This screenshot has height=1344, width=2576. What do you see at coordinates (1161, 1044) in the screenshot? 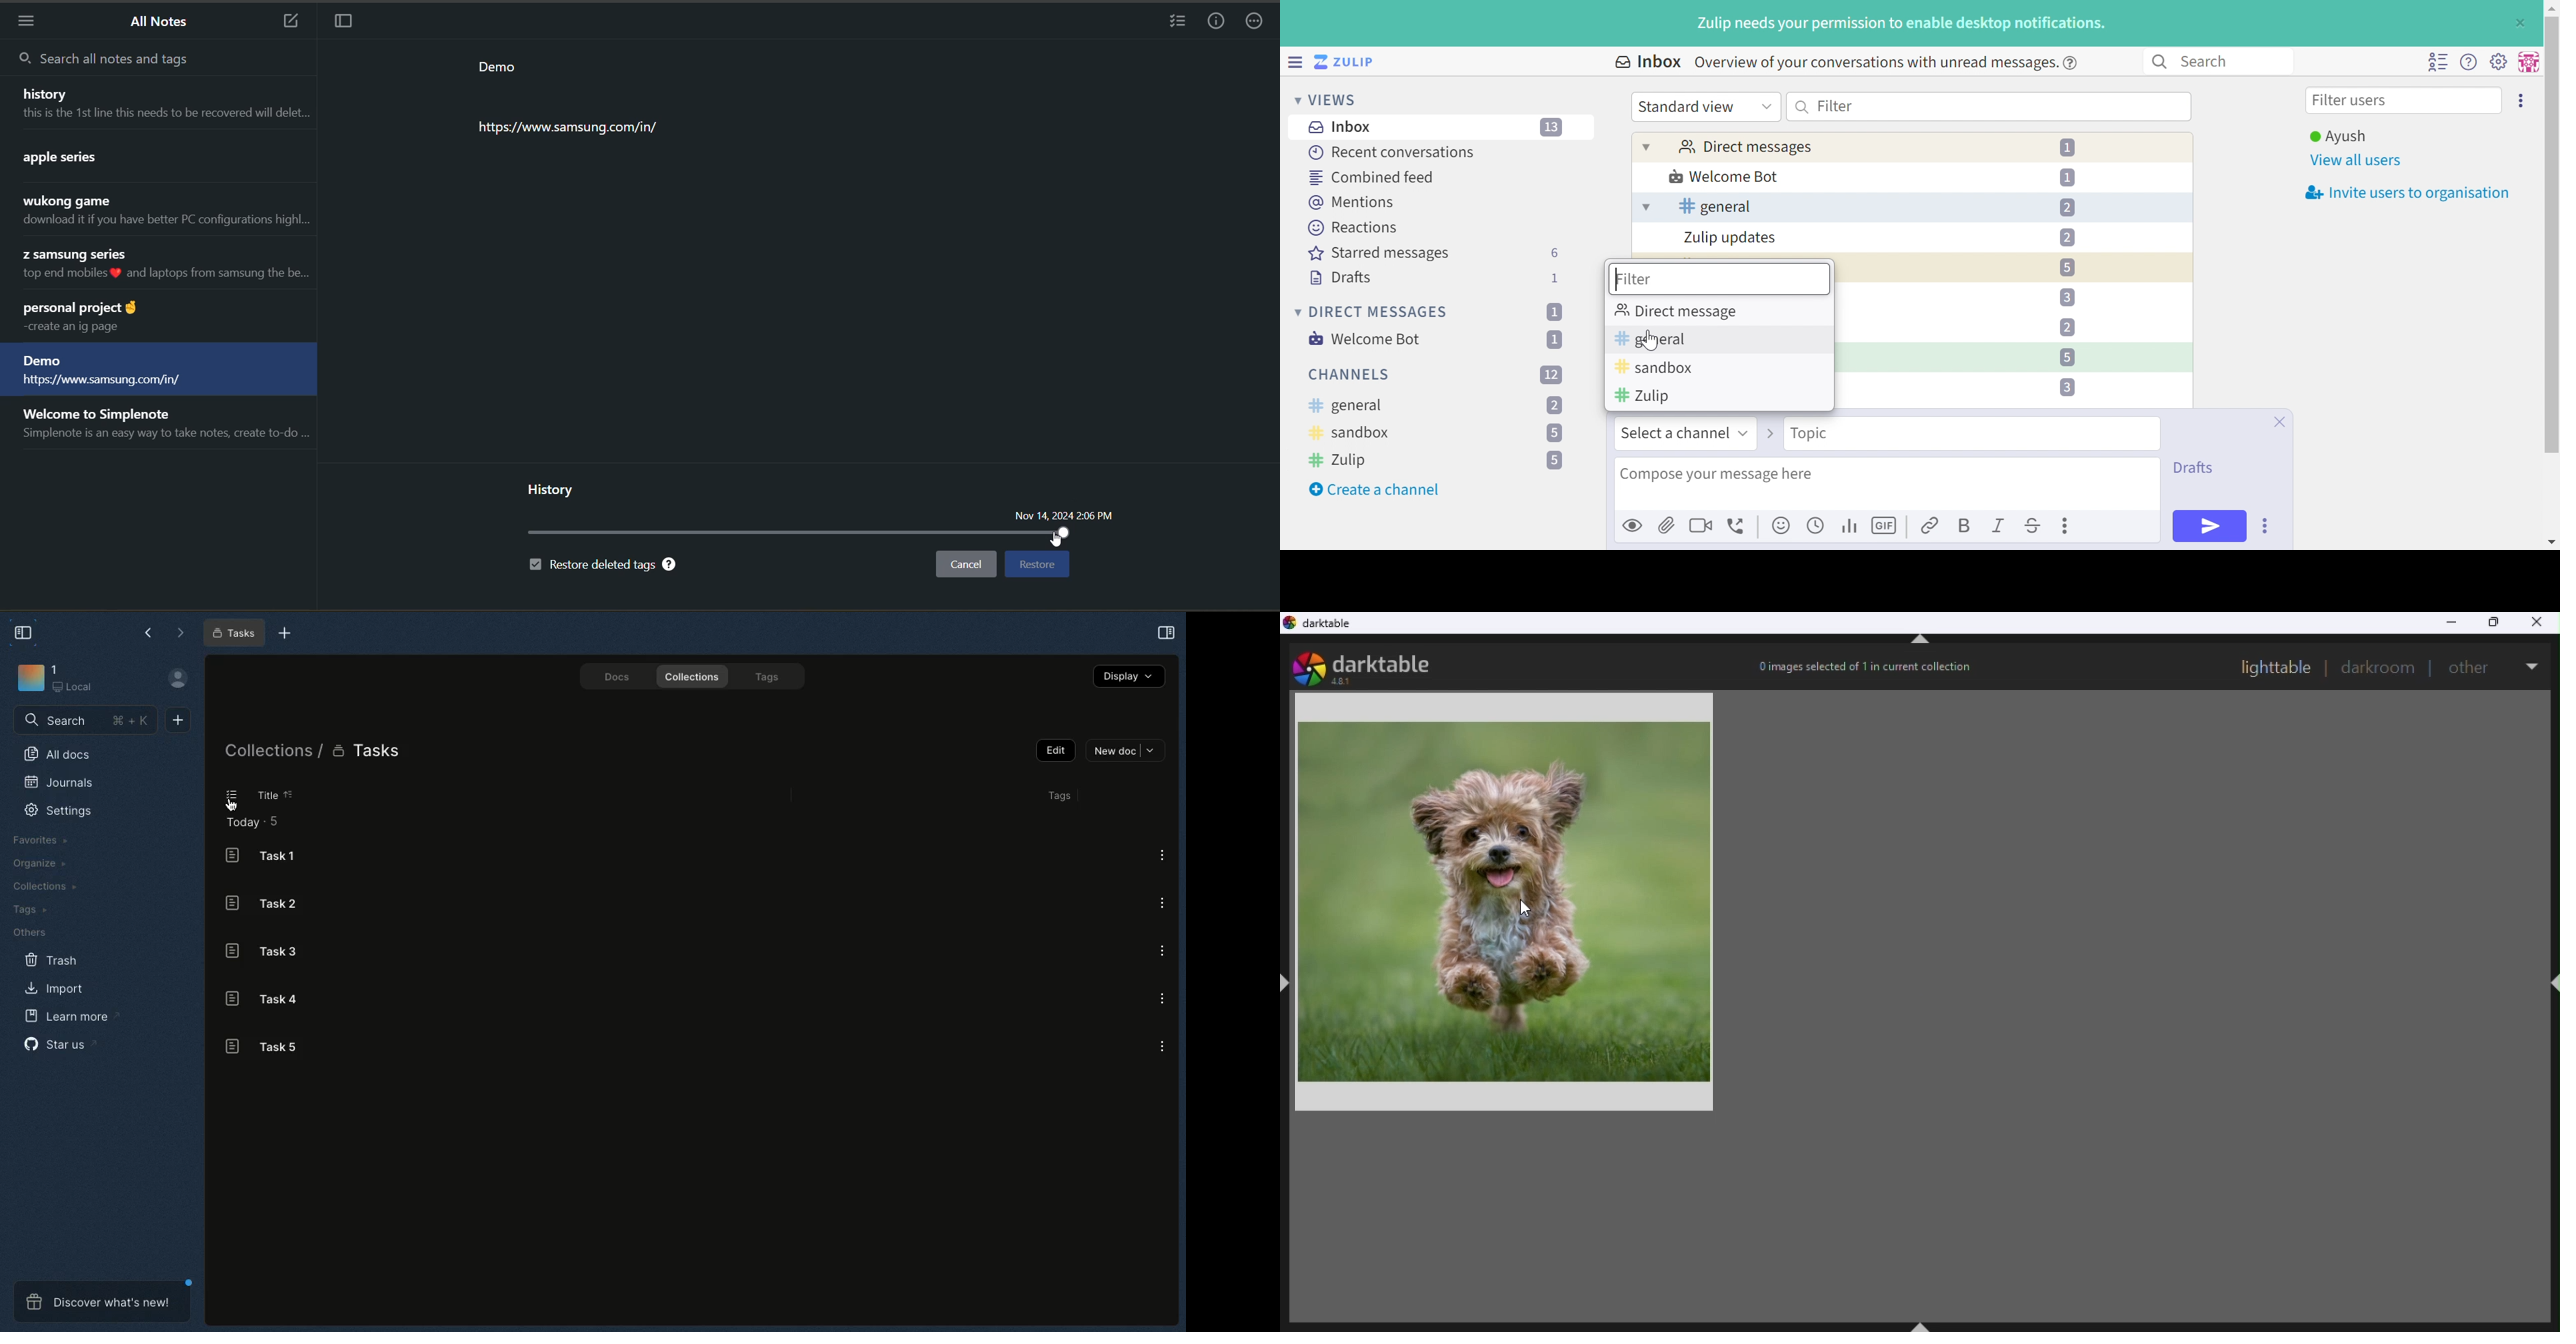
I see `Options` at bounding box center [1161, 1044].